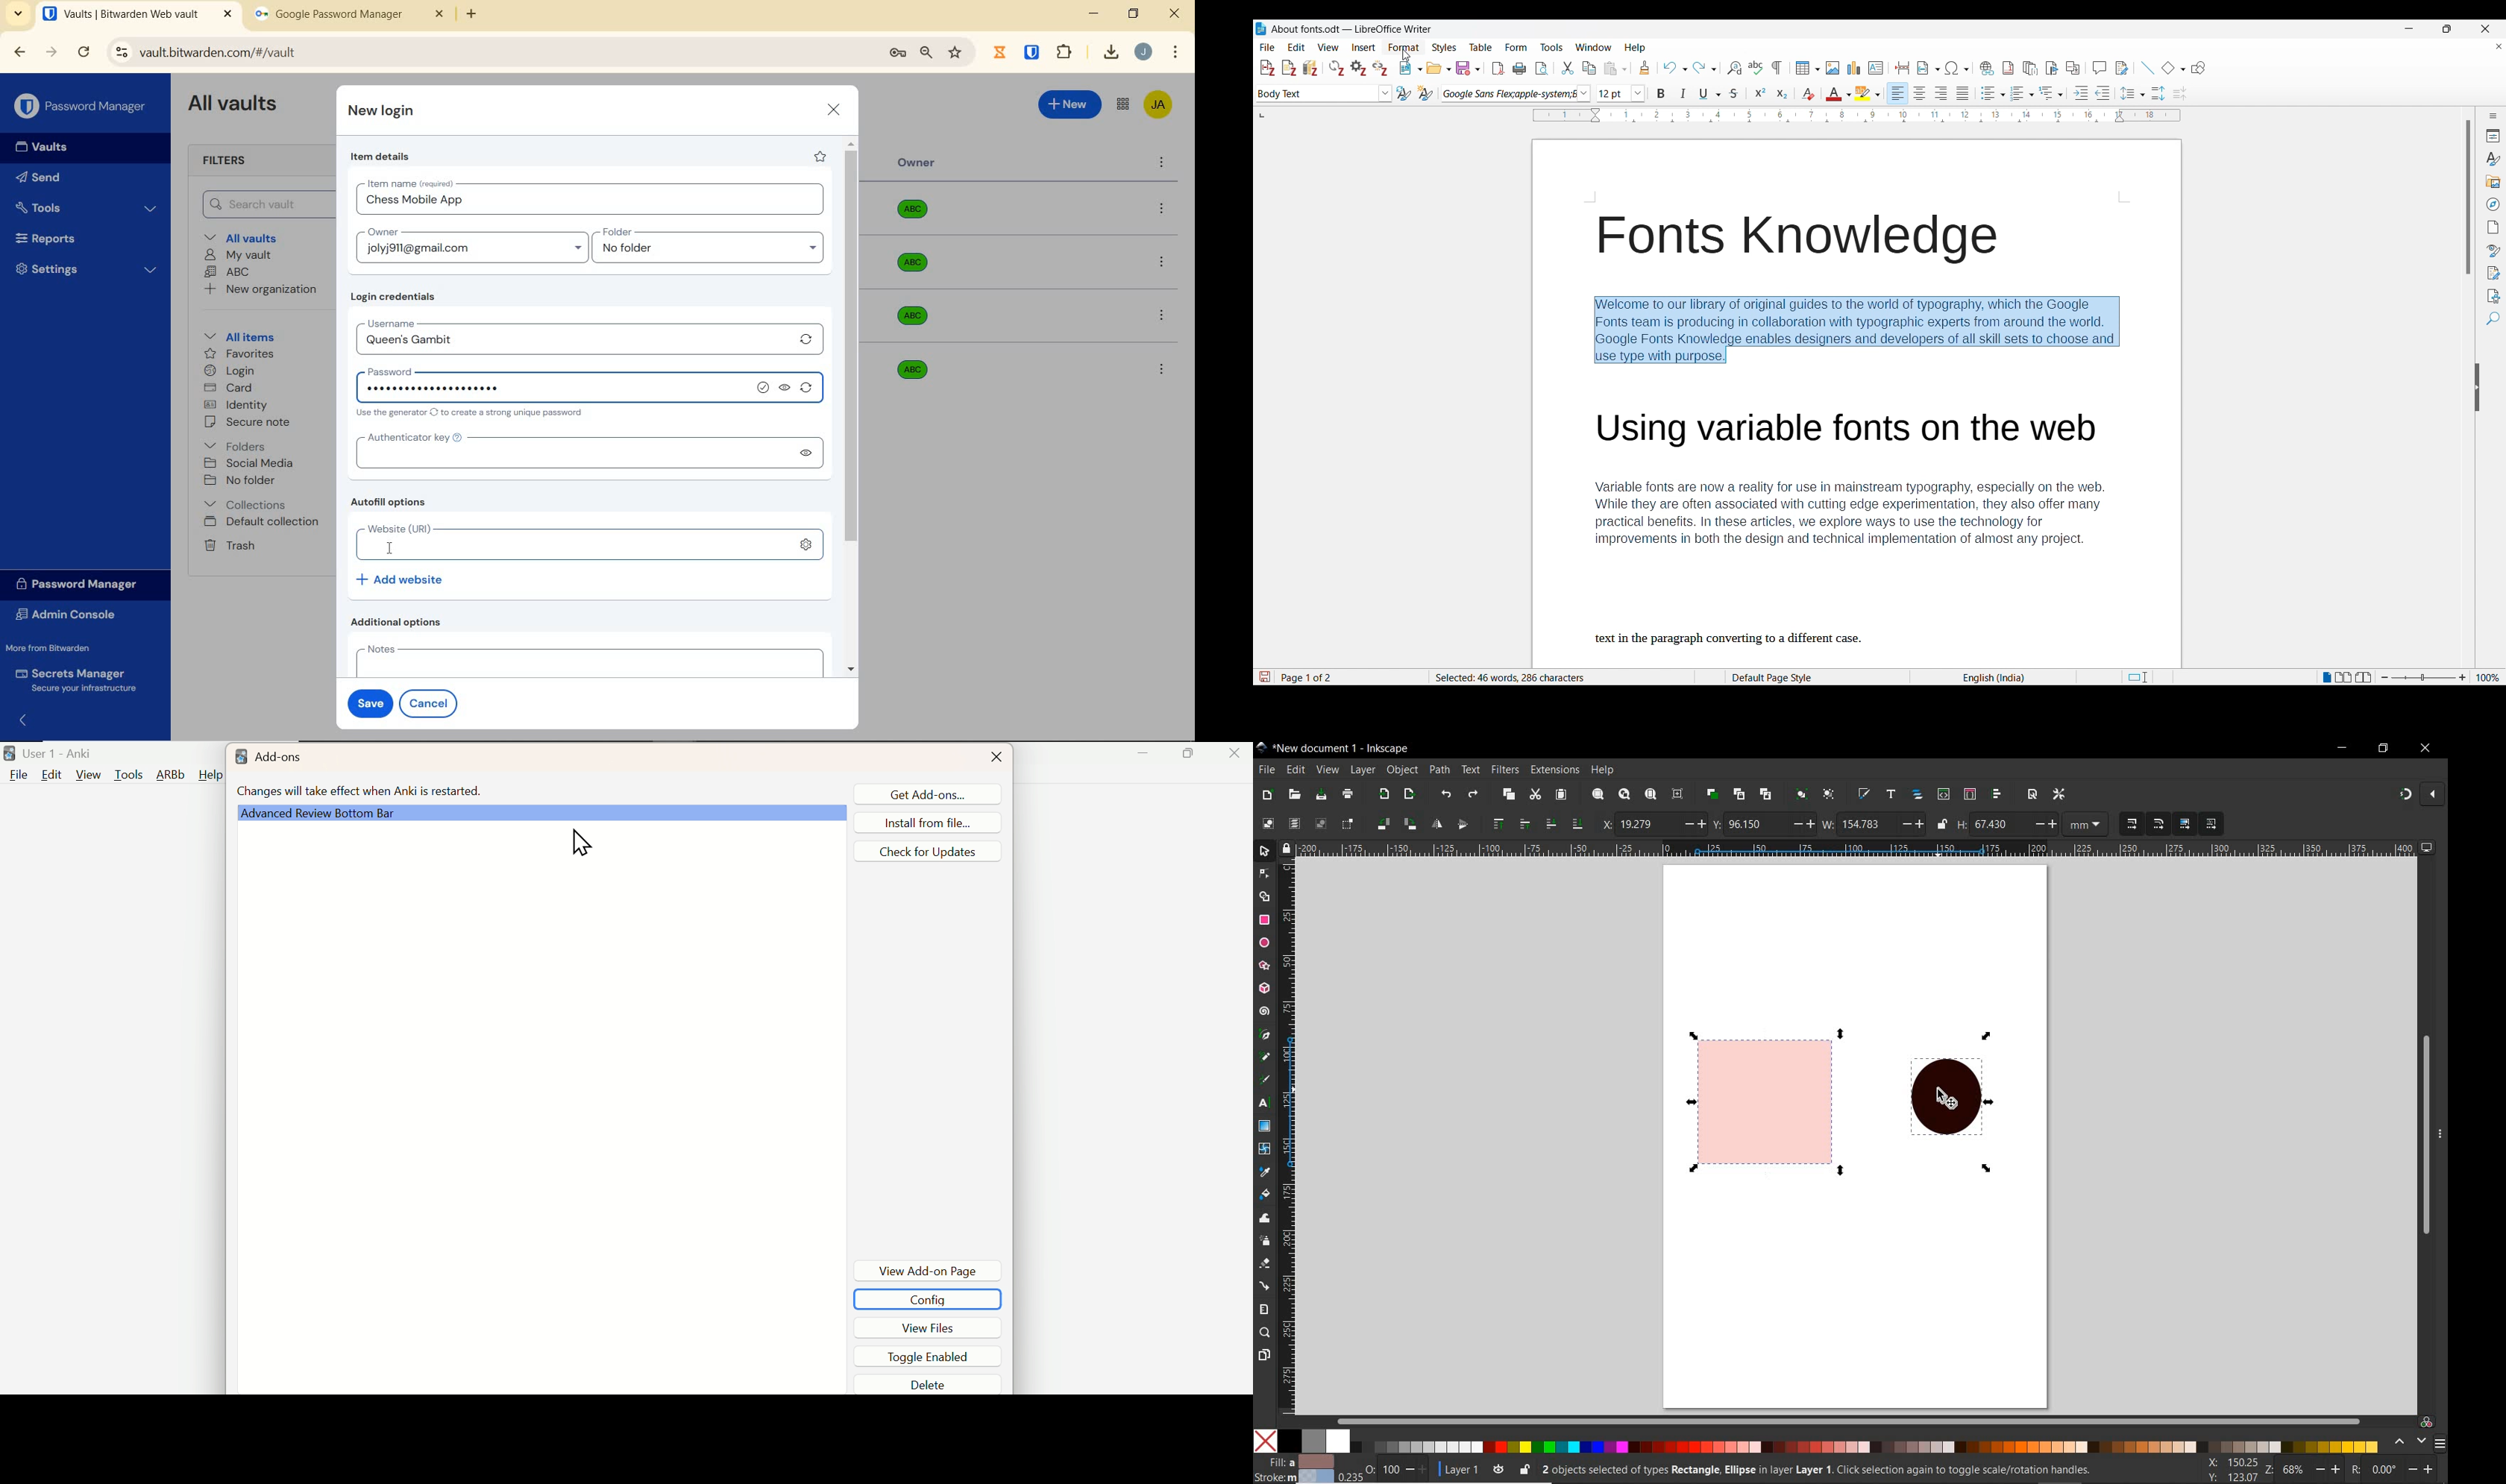 This screenshot has width=2520, height=1484. Describe the element at coordinates (925, 853) in the screenshot. I see `Check for updates` at that location.